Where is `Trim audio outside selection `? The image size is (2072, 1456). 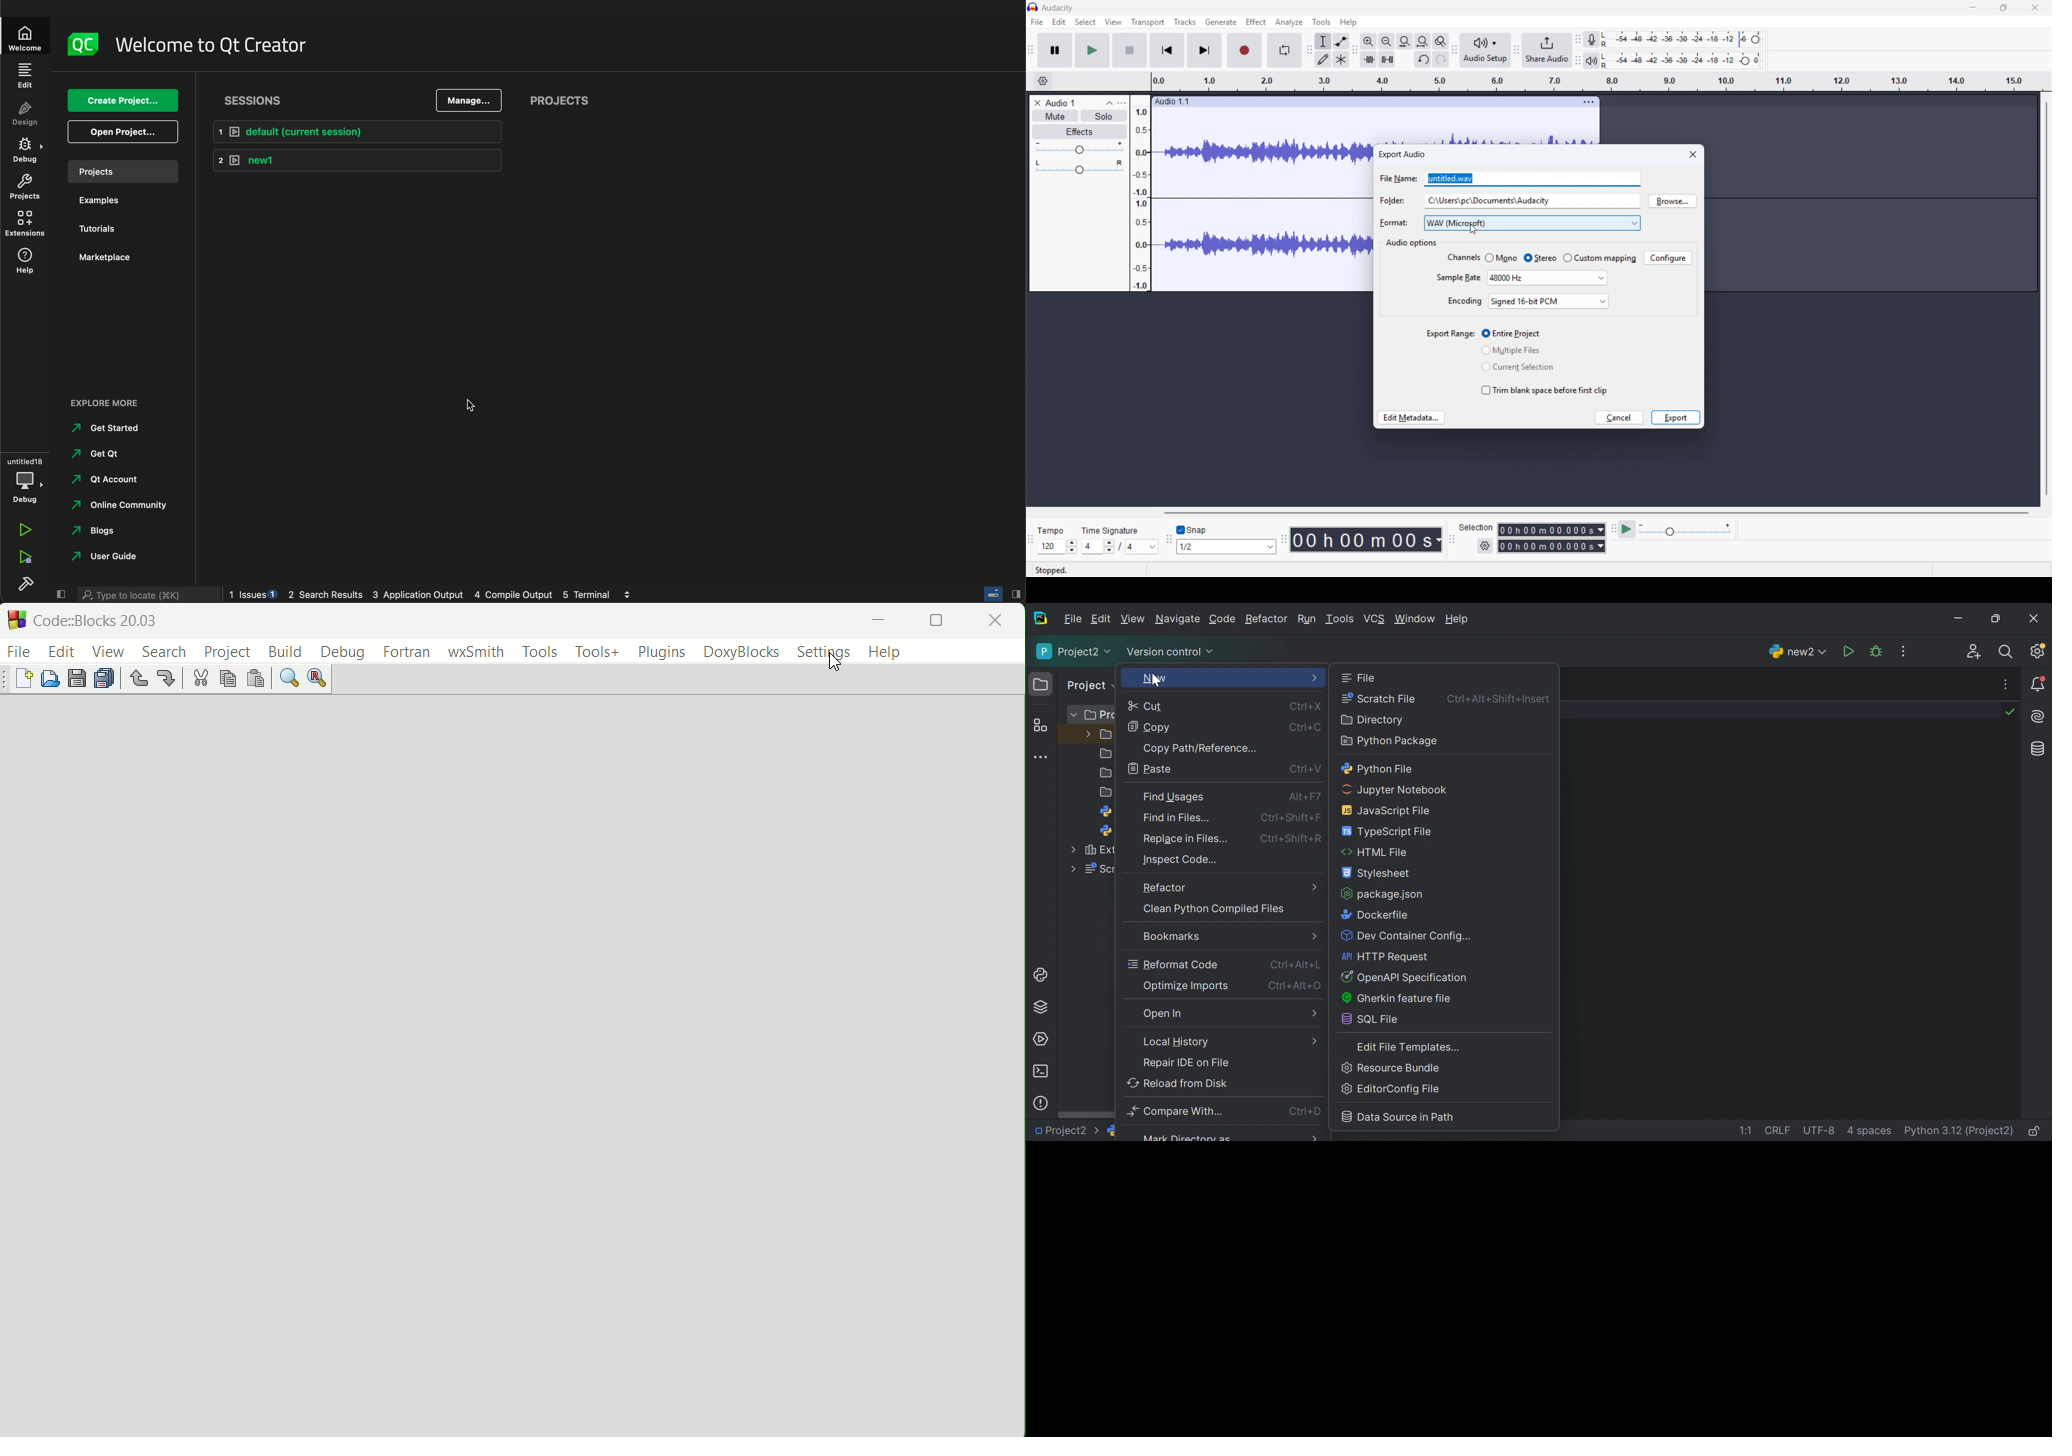 Trim audio outside selection  is located at coordinates (1368, 59).